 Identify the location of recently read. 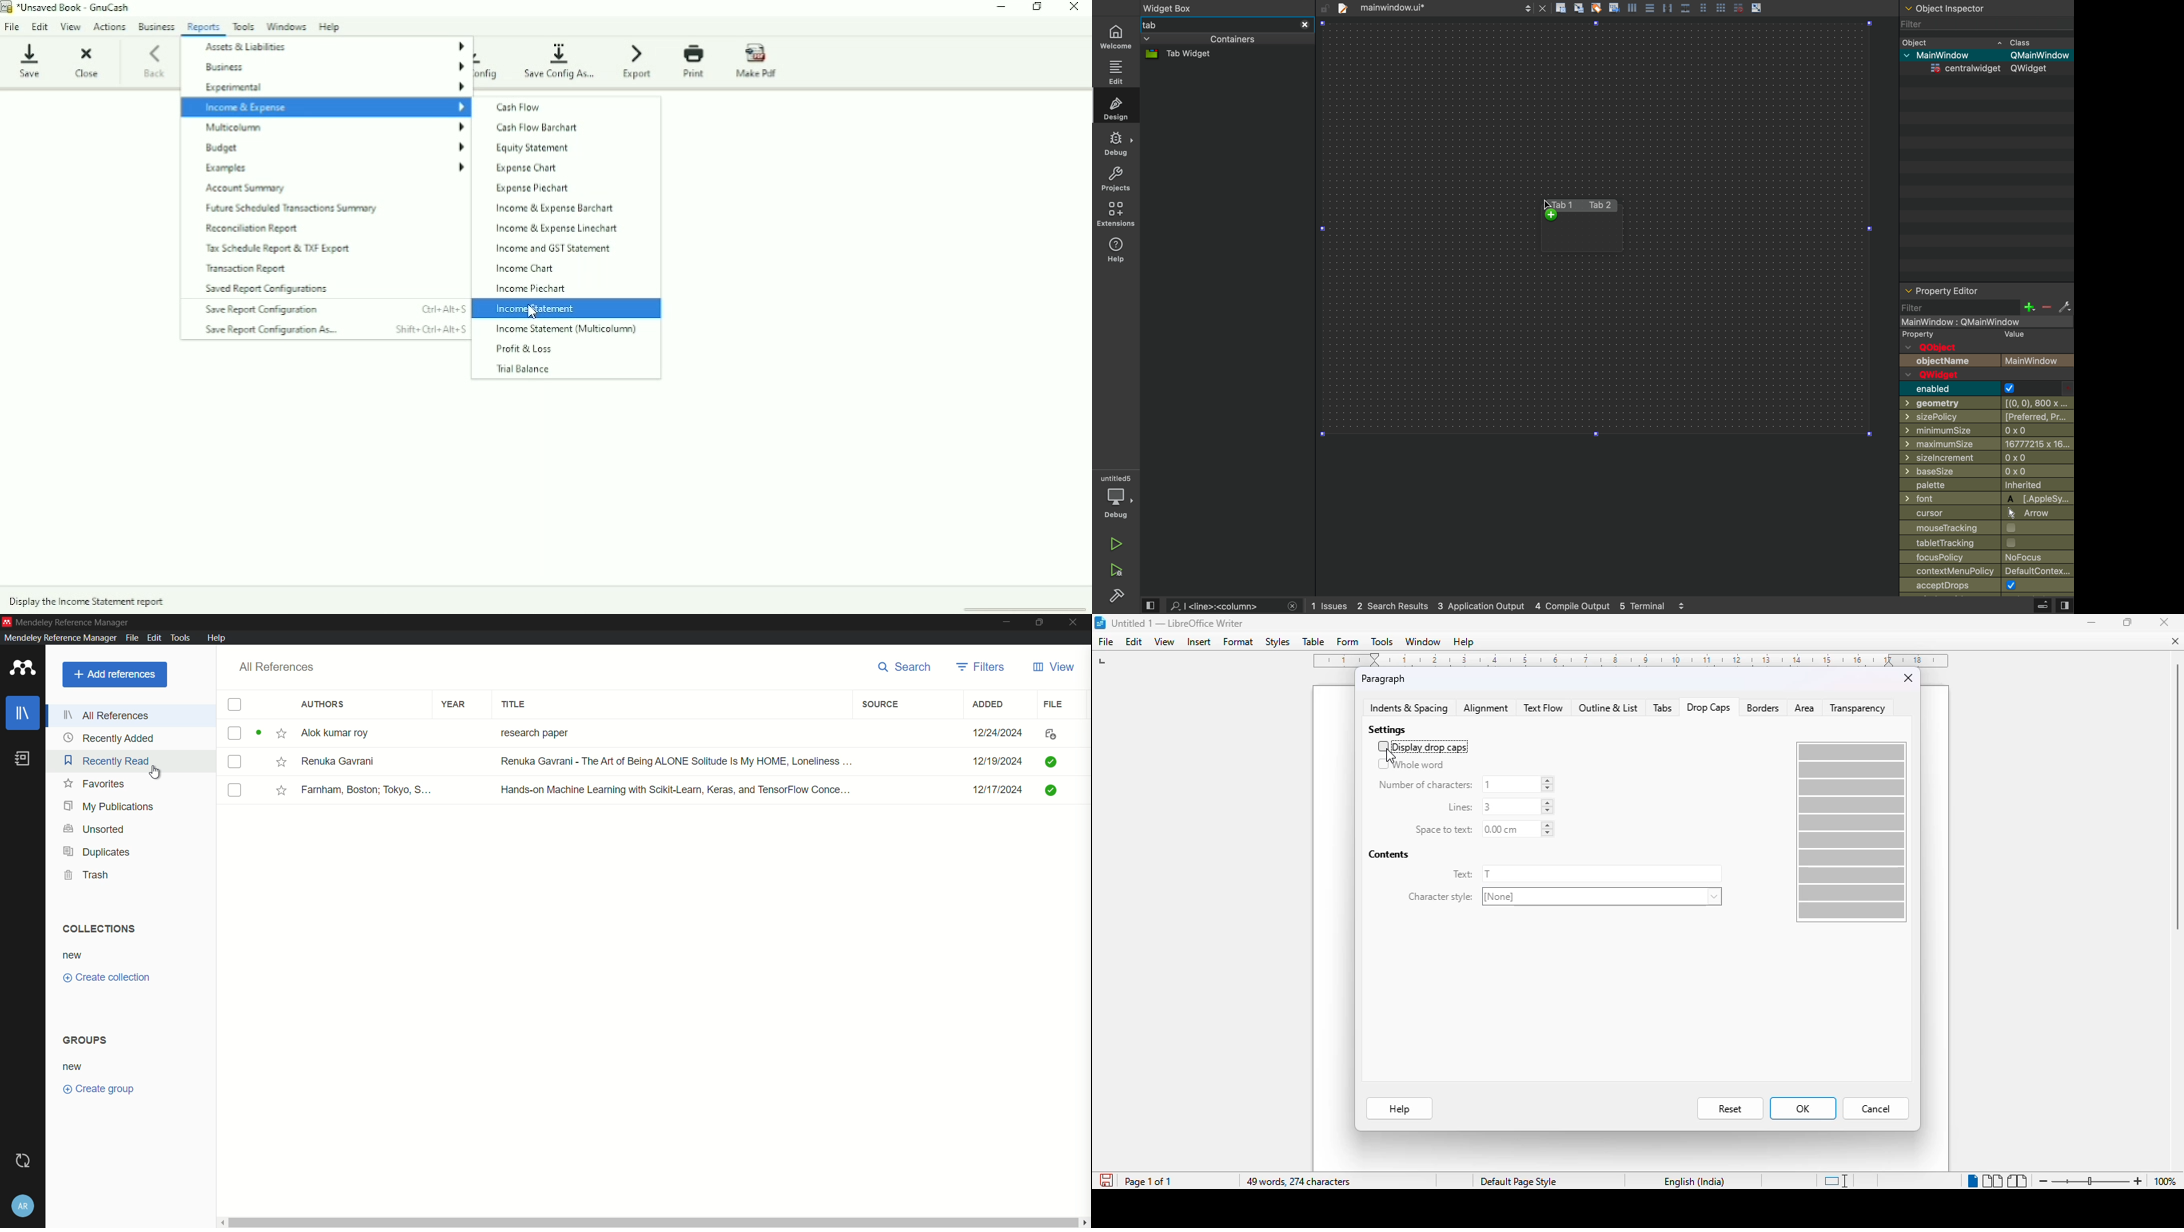
(106, 760).